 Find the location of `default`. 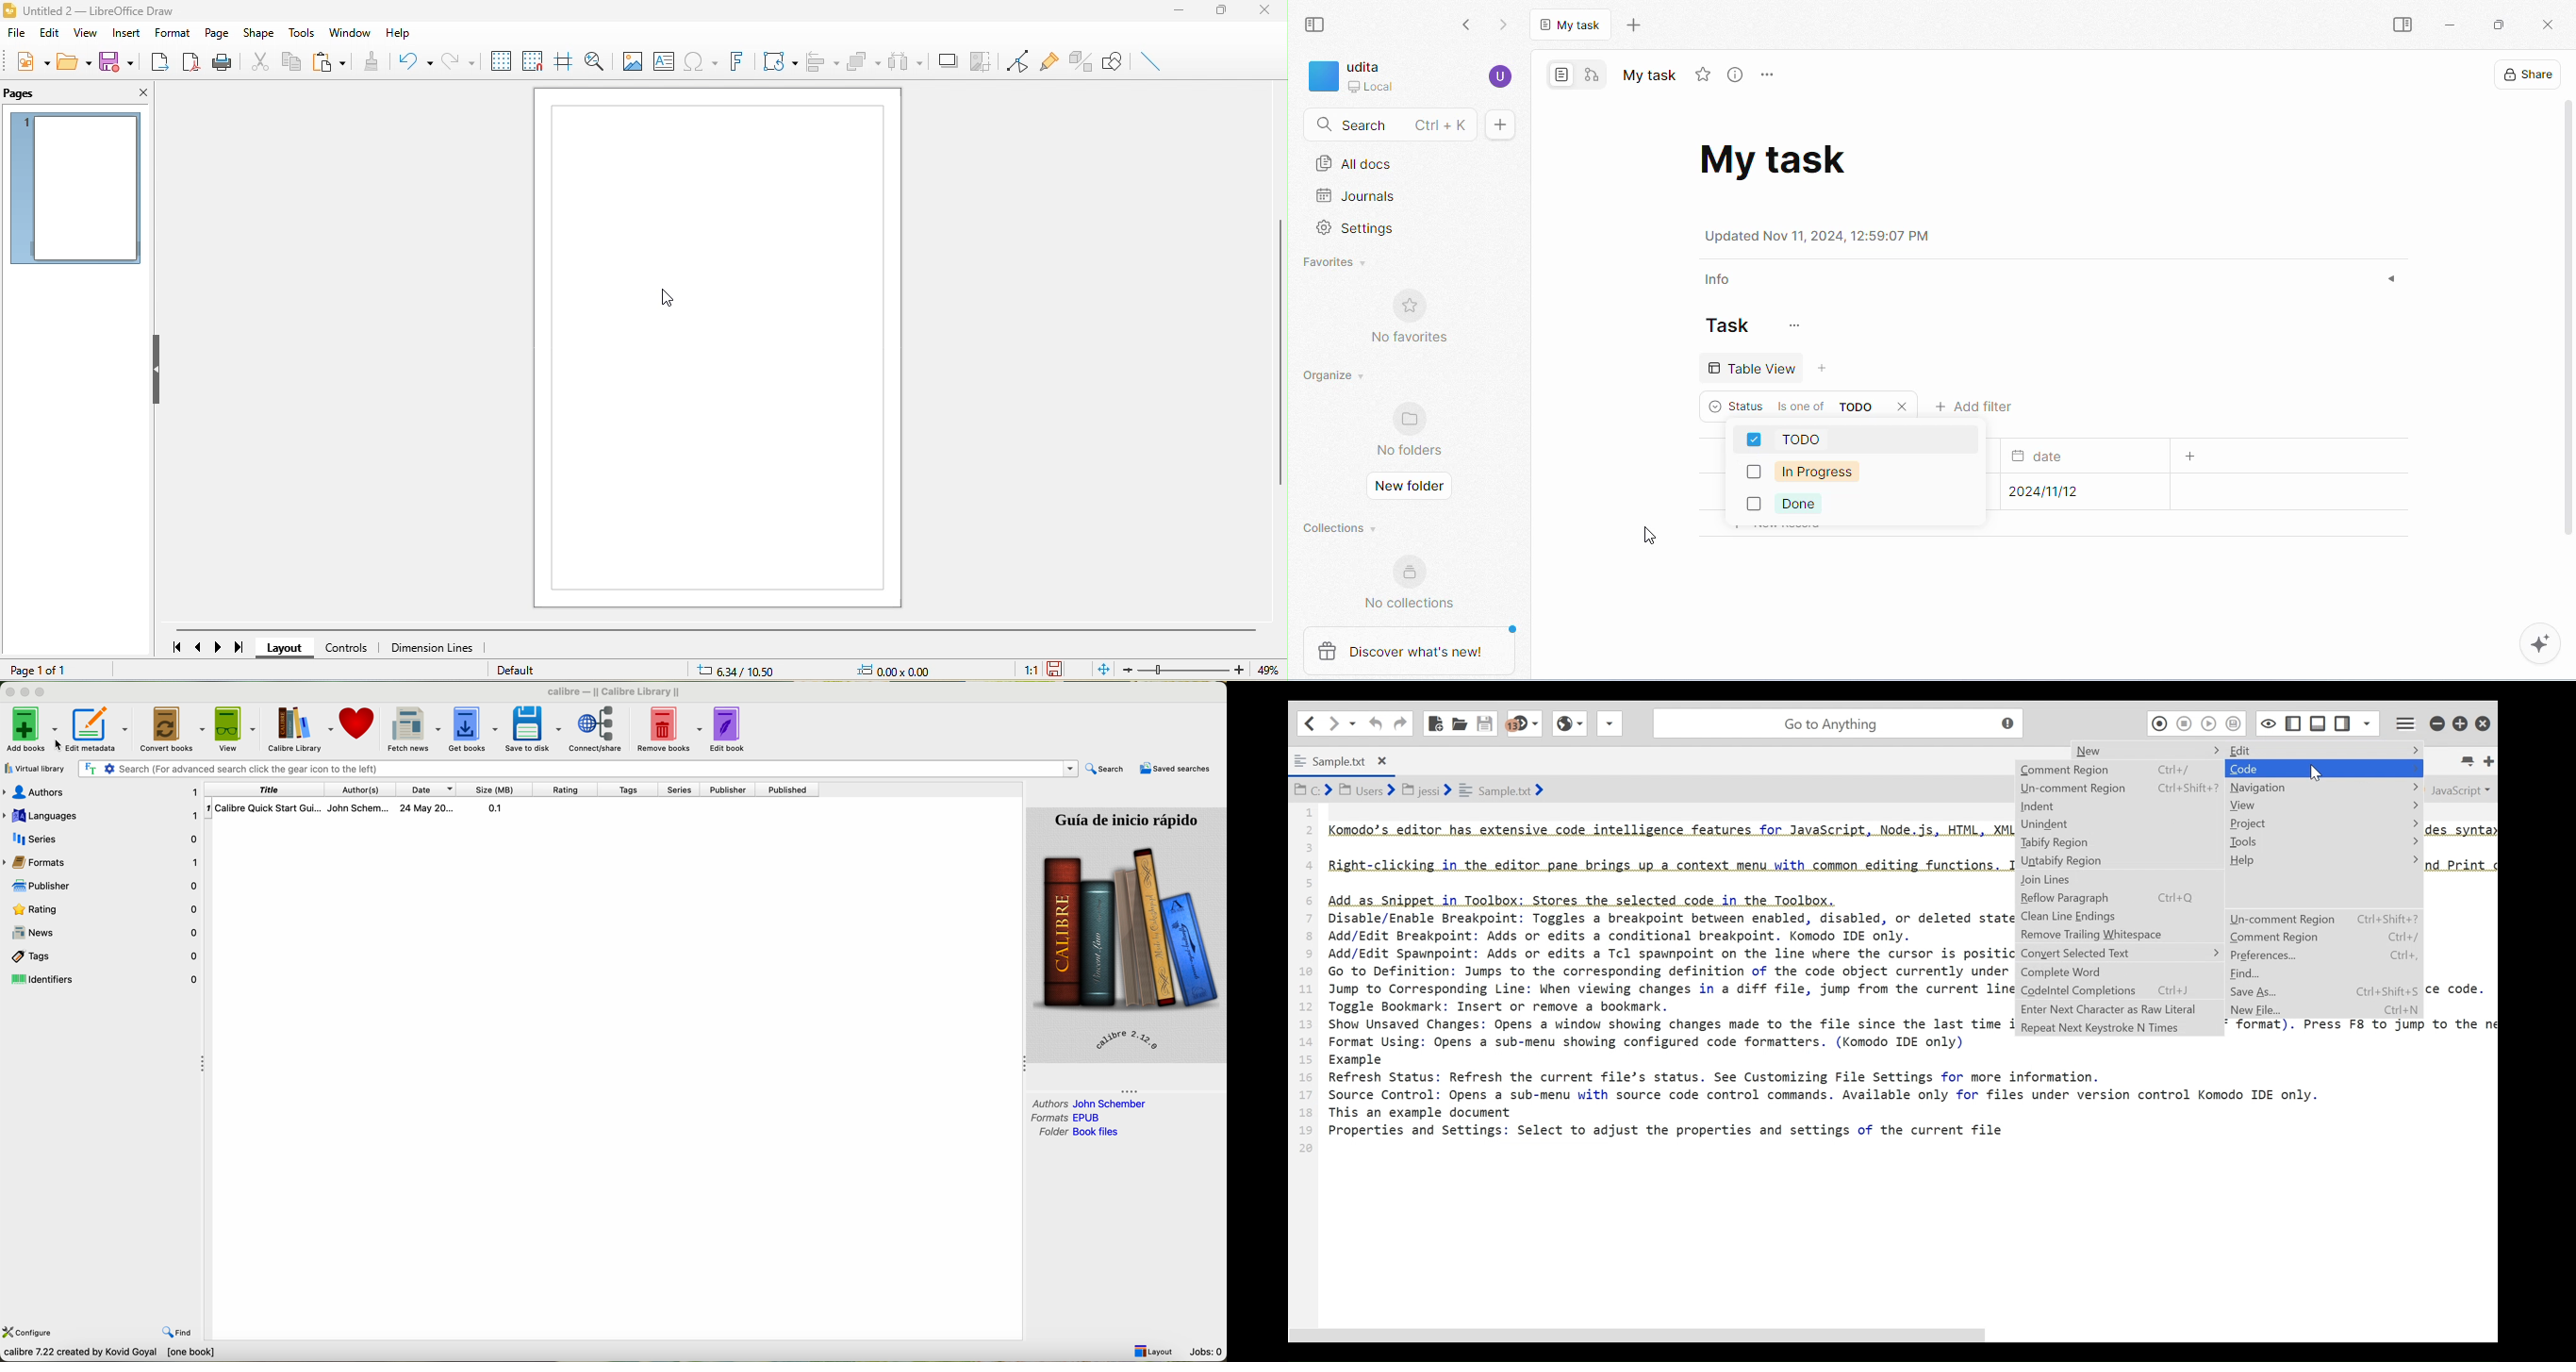

default is located at coordinates (542, 670).